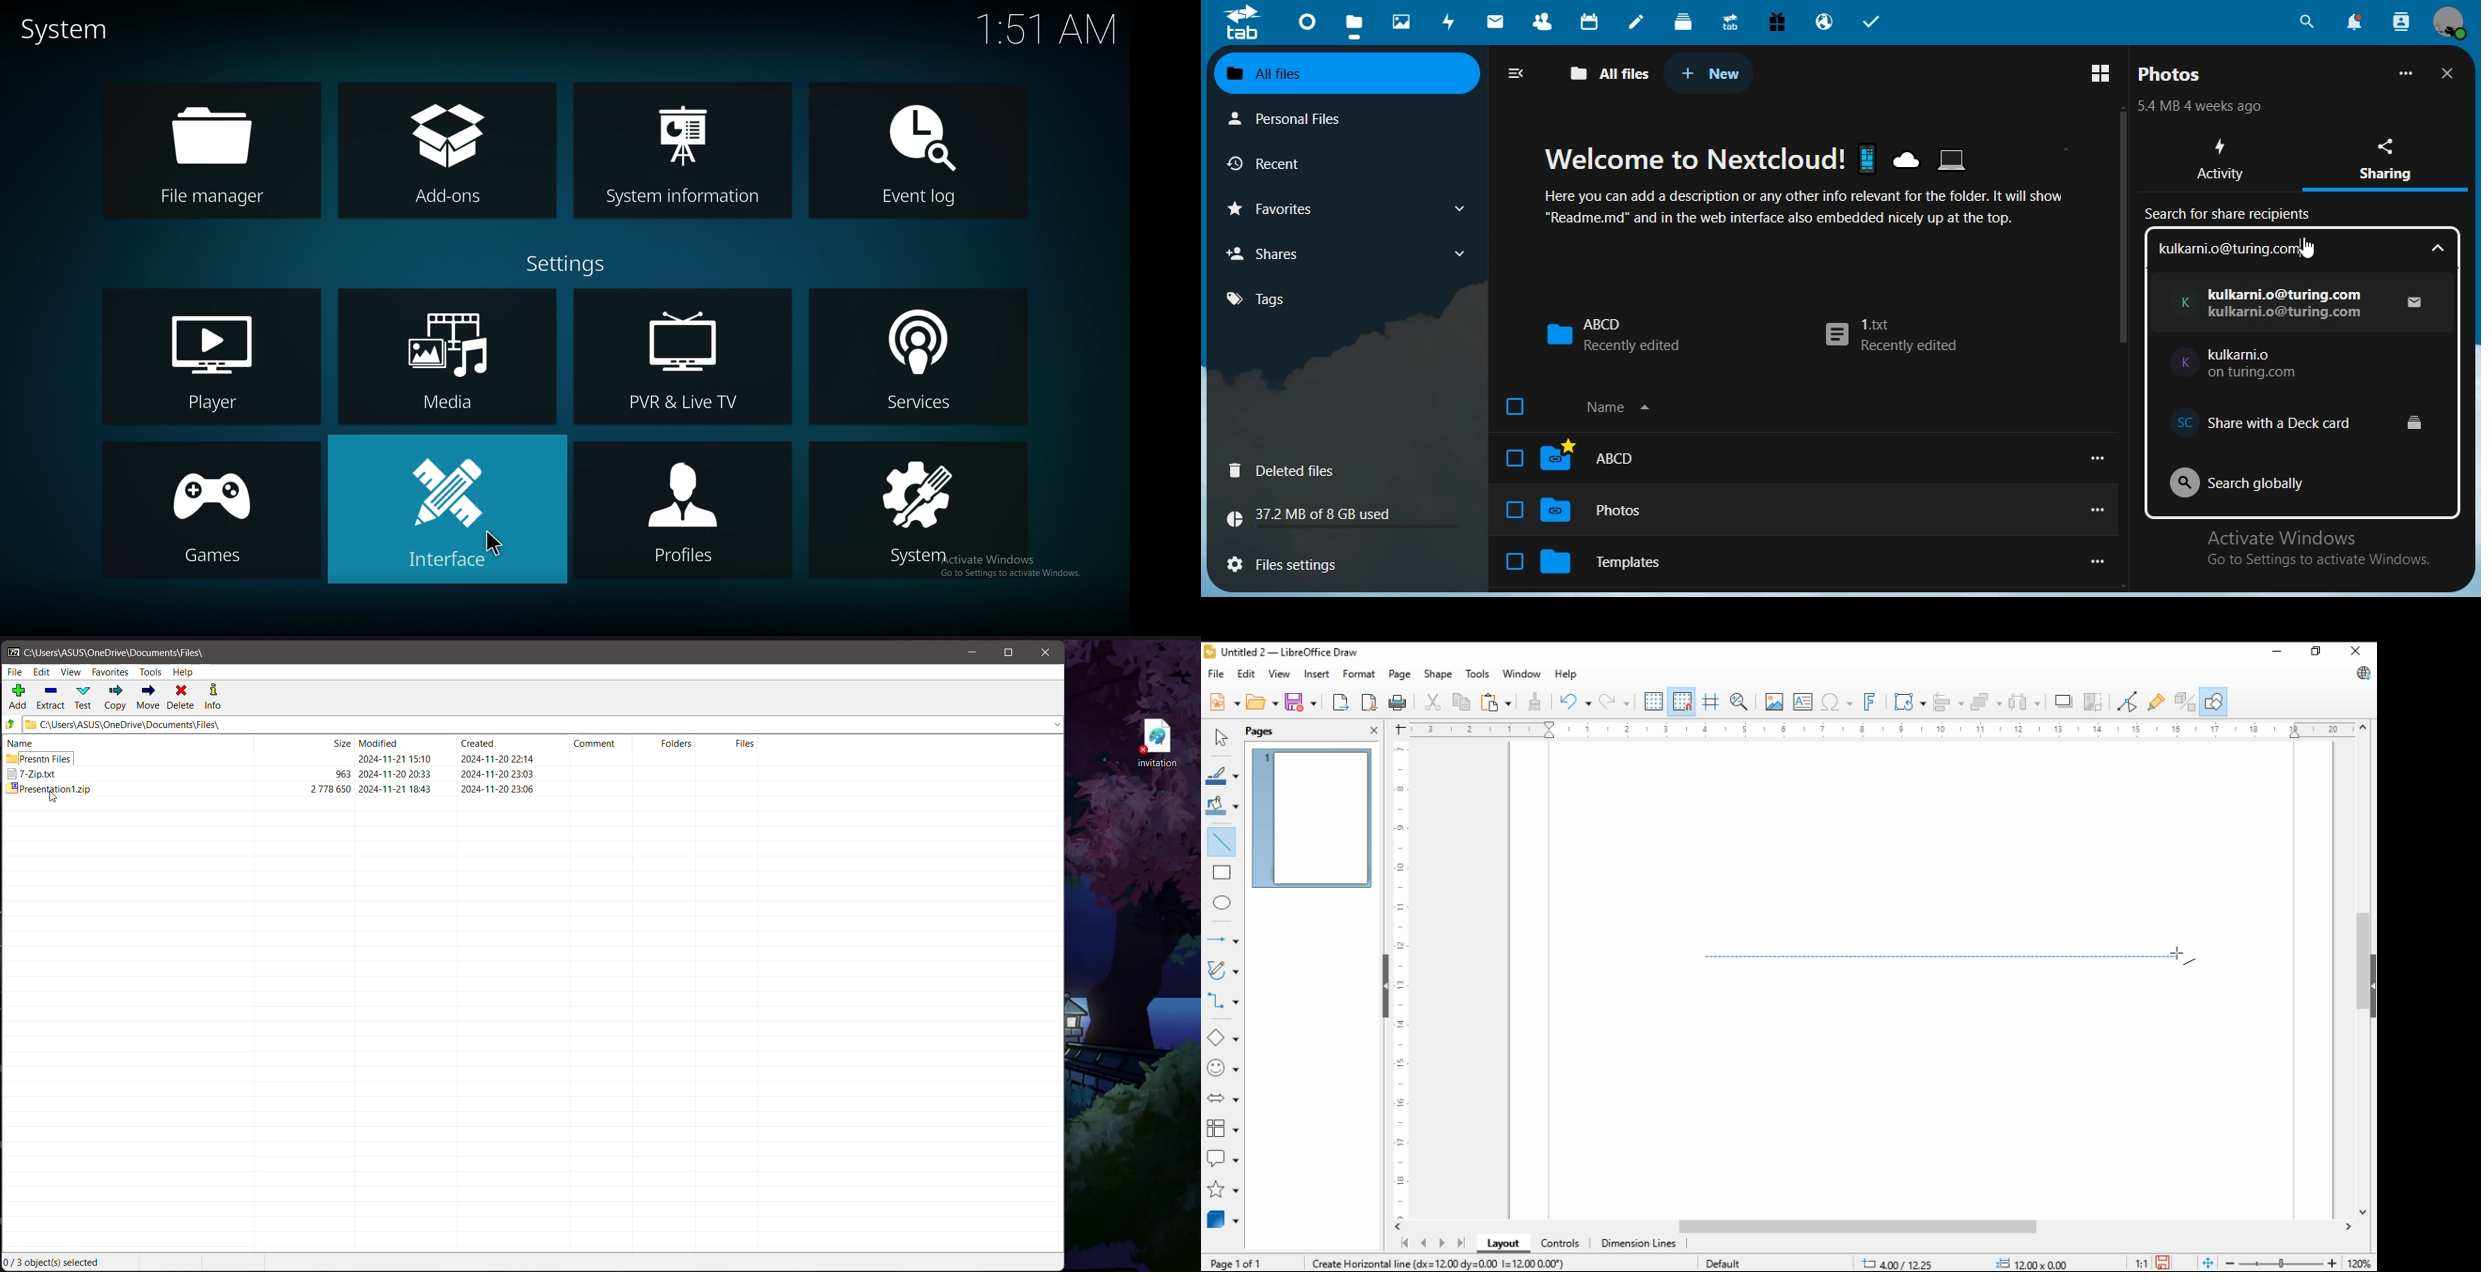 This screenshot has width=2492, height=1288. Describe the element at coordinates (1653, 701) in the screenshot. I see `show grids` at that location.